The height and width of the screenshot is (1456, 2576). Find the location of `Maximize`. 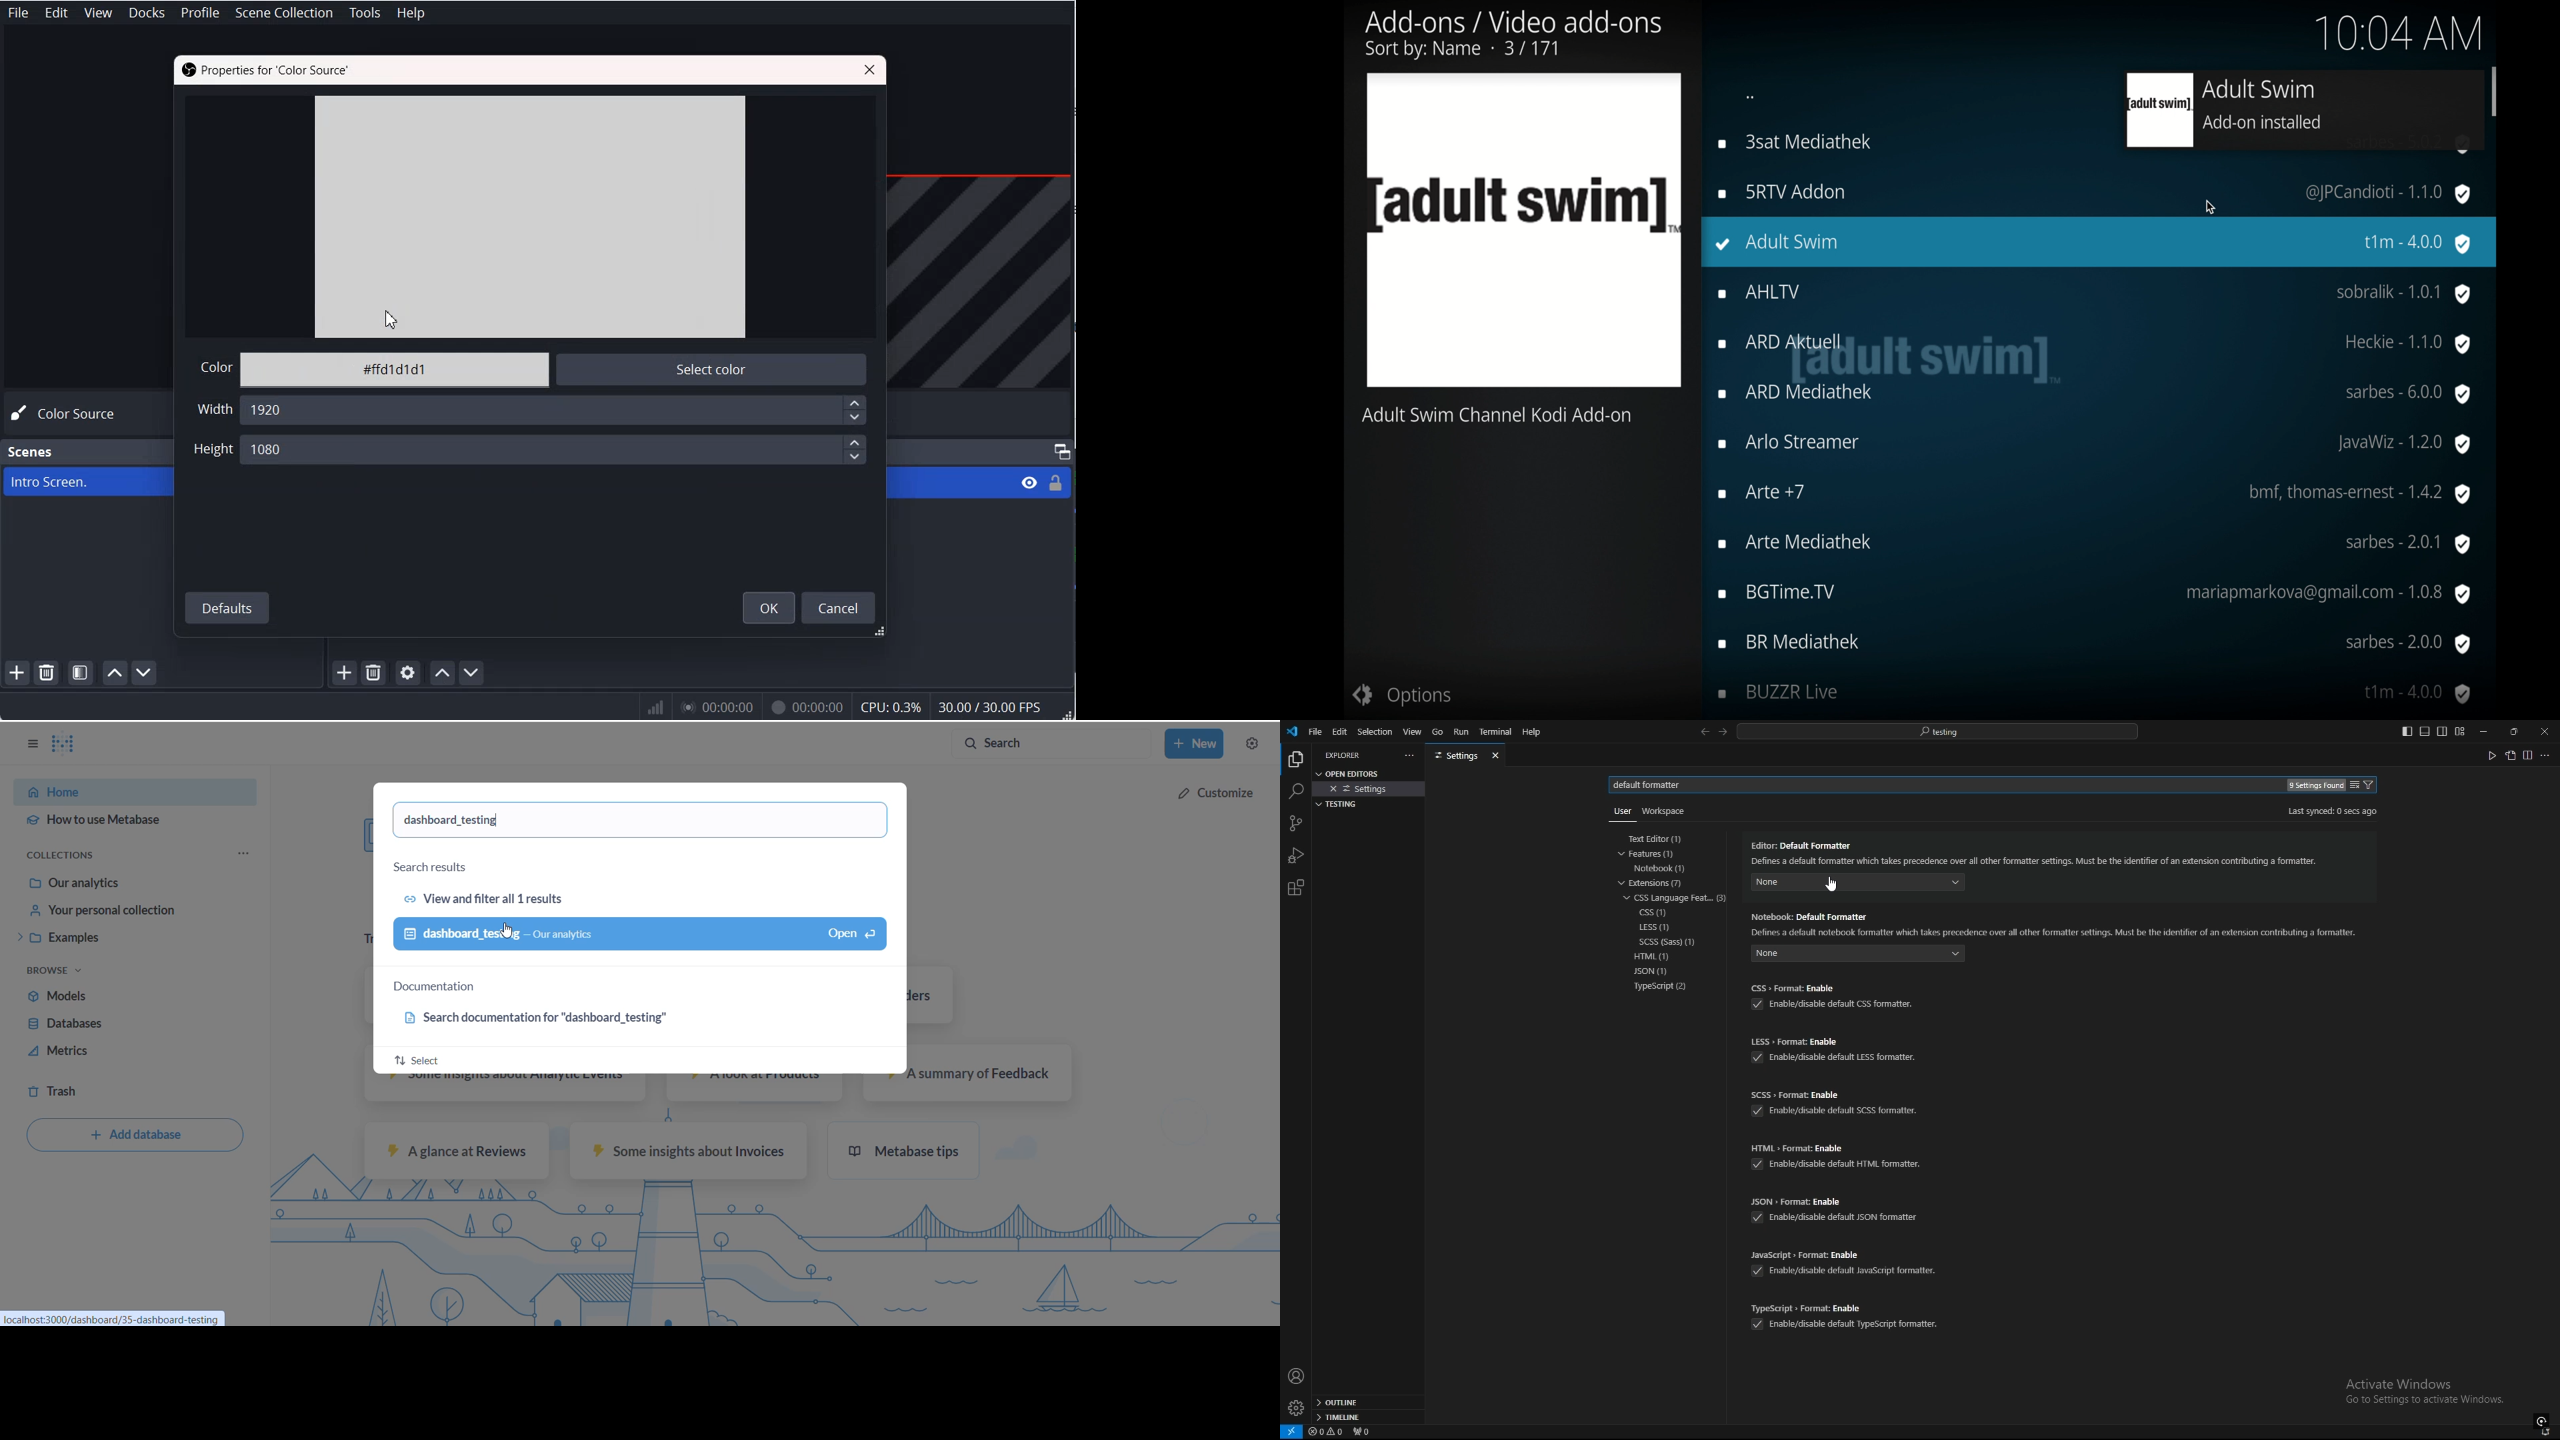

Maximize is located at coordinates (1062, 451).